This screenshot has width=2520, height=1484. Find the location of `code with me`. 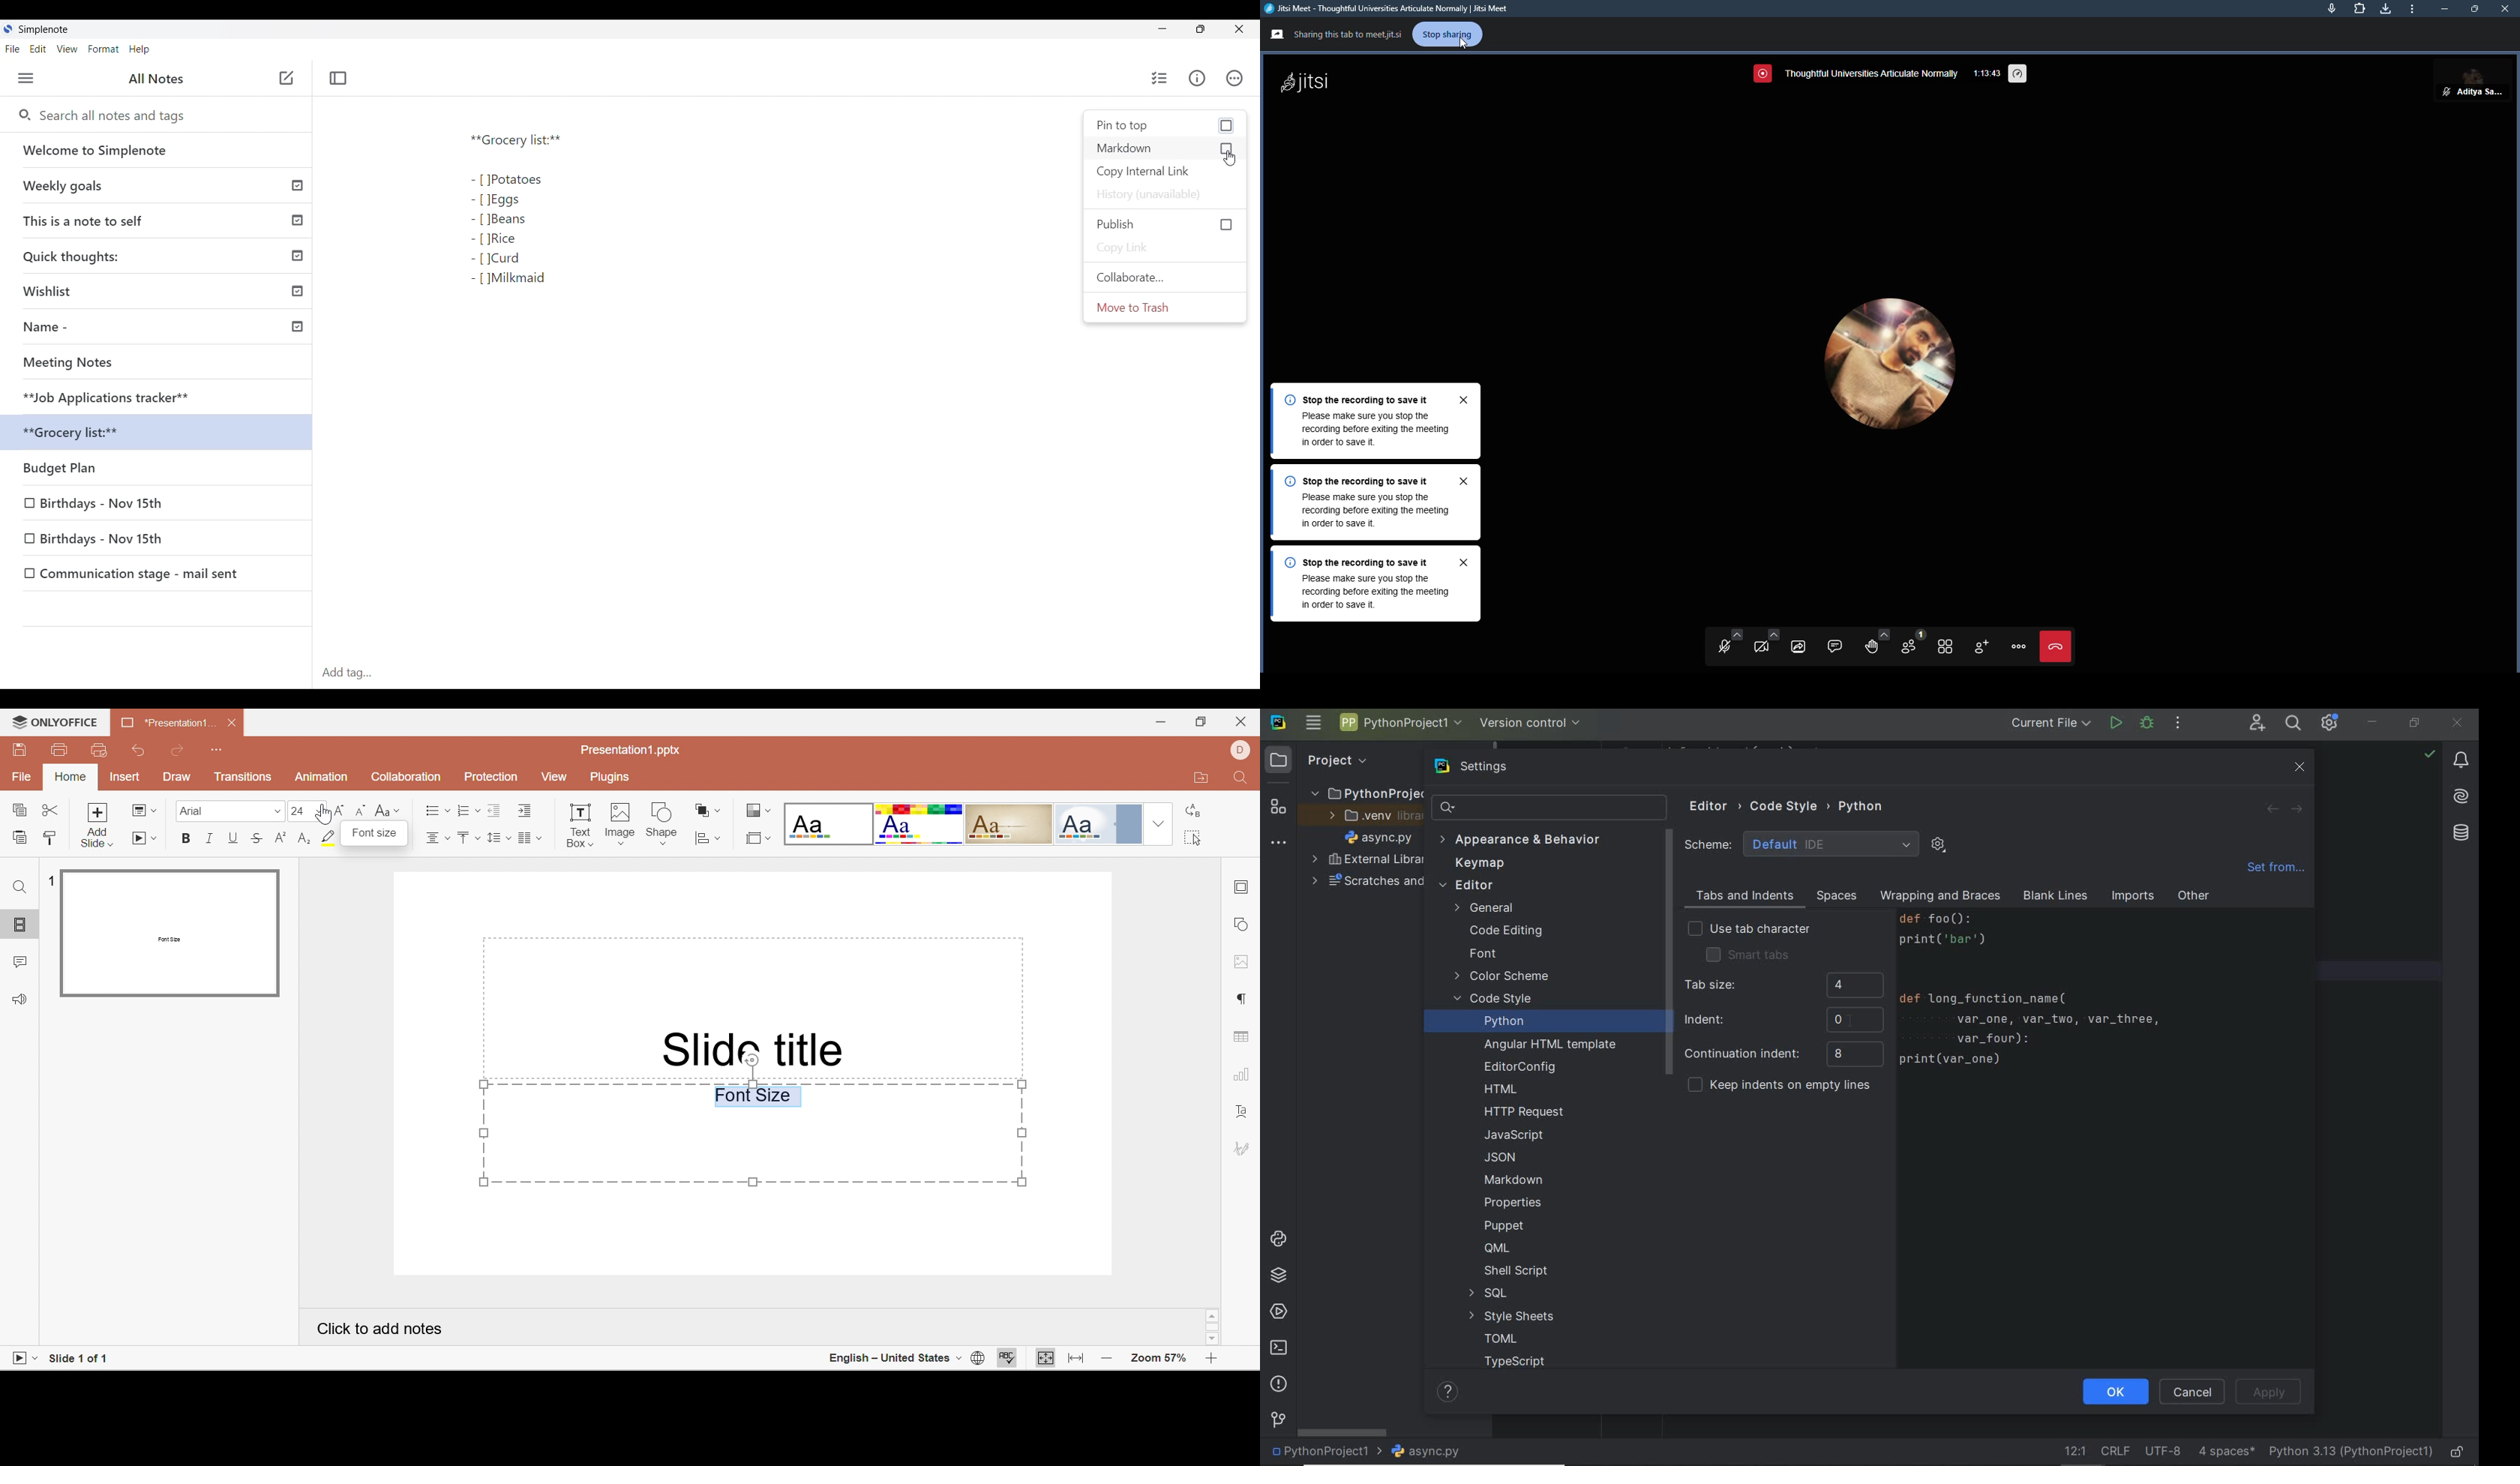

code with me is located at coordinates (2258, 725).